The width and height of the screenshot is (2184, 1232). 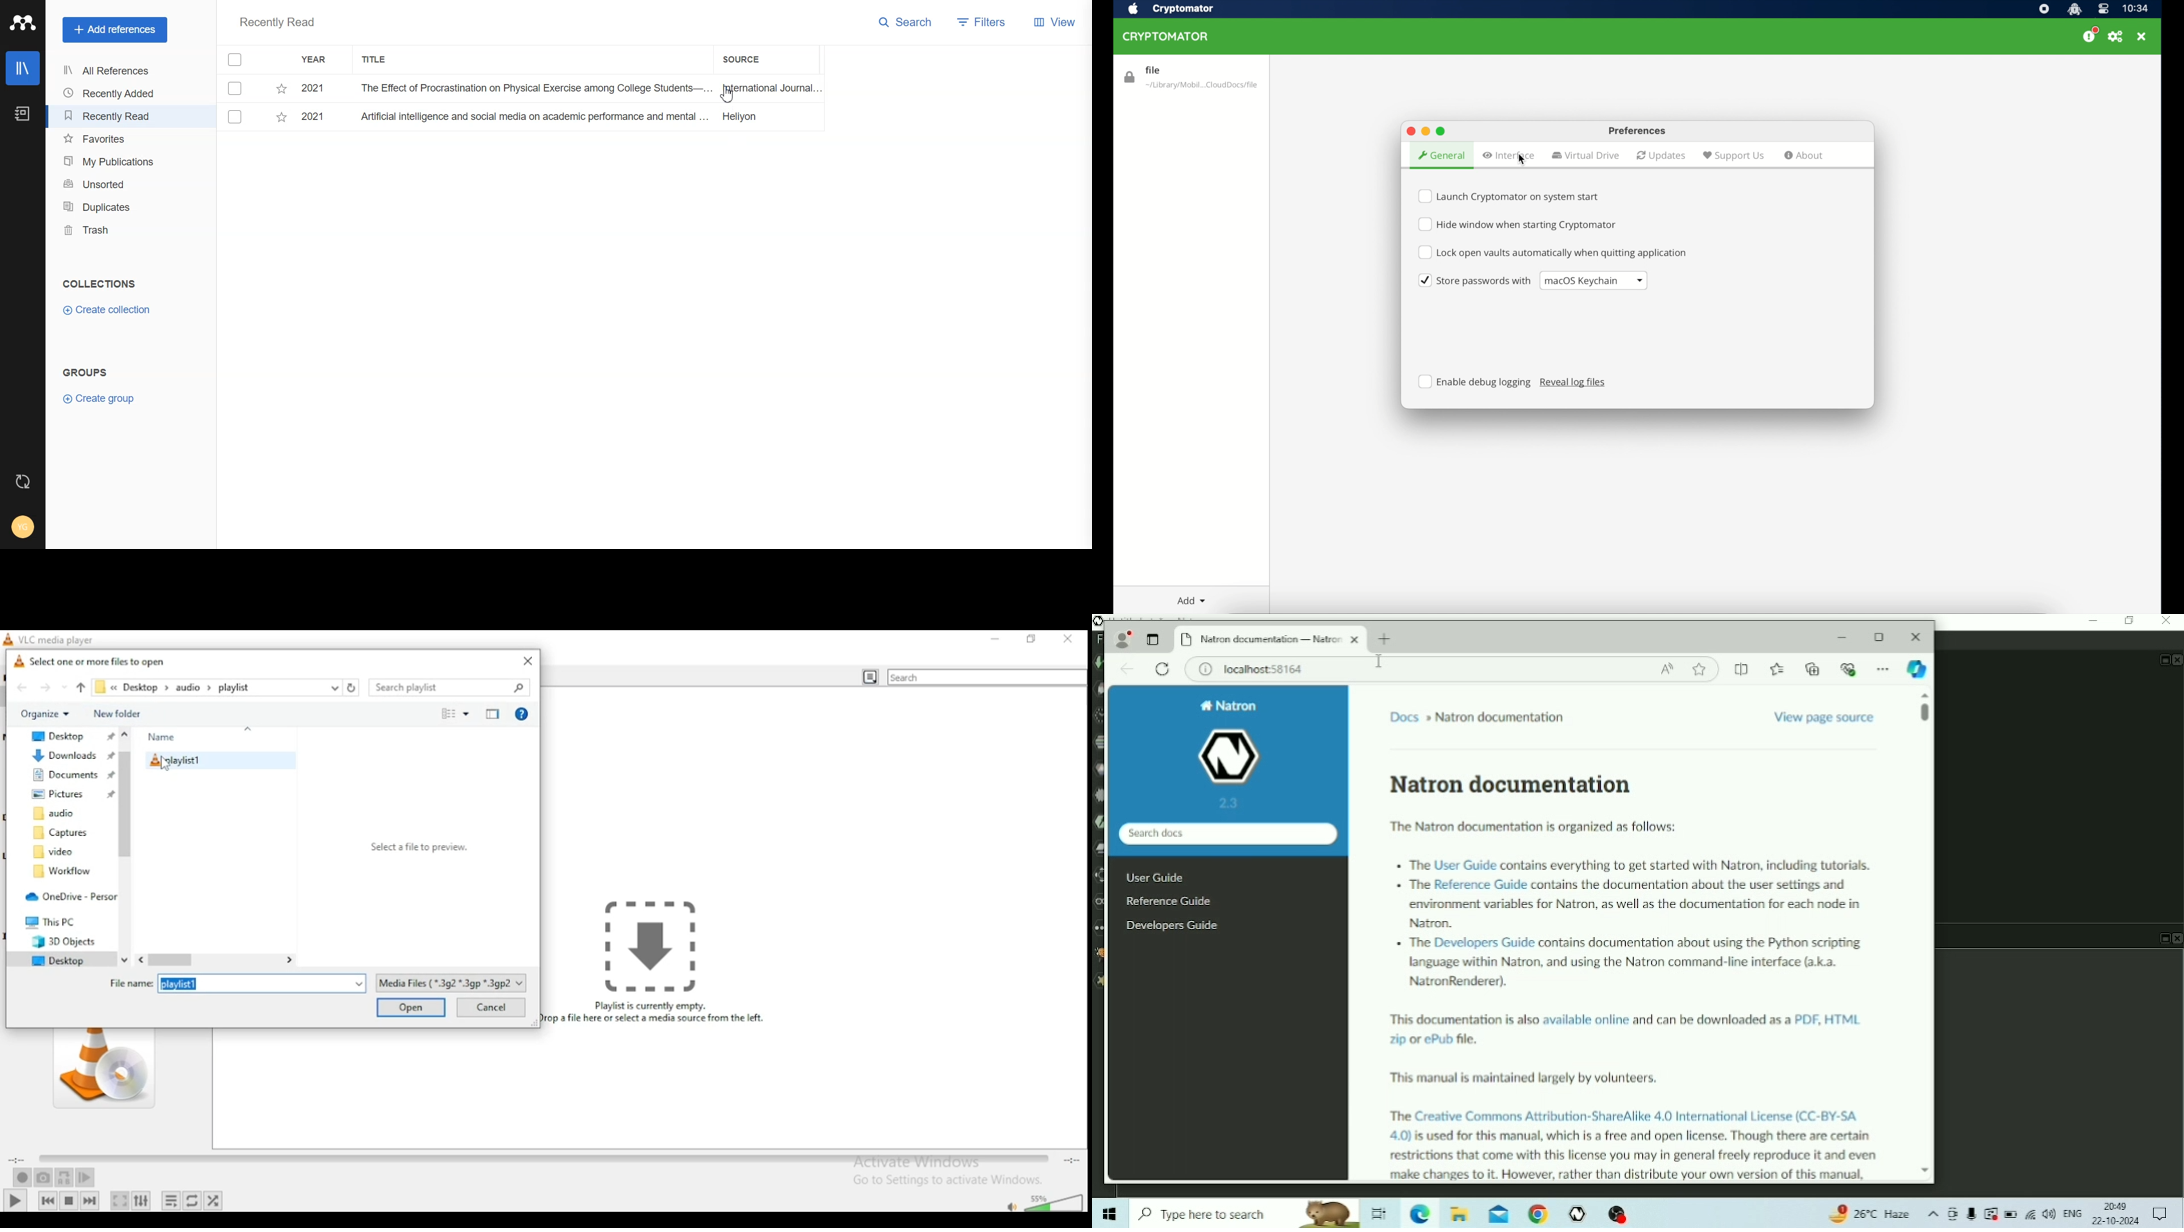 What do you see at coordinates (1231, 757) in the screenshot?
I see `Natron` at bounding box center [1231, 757].